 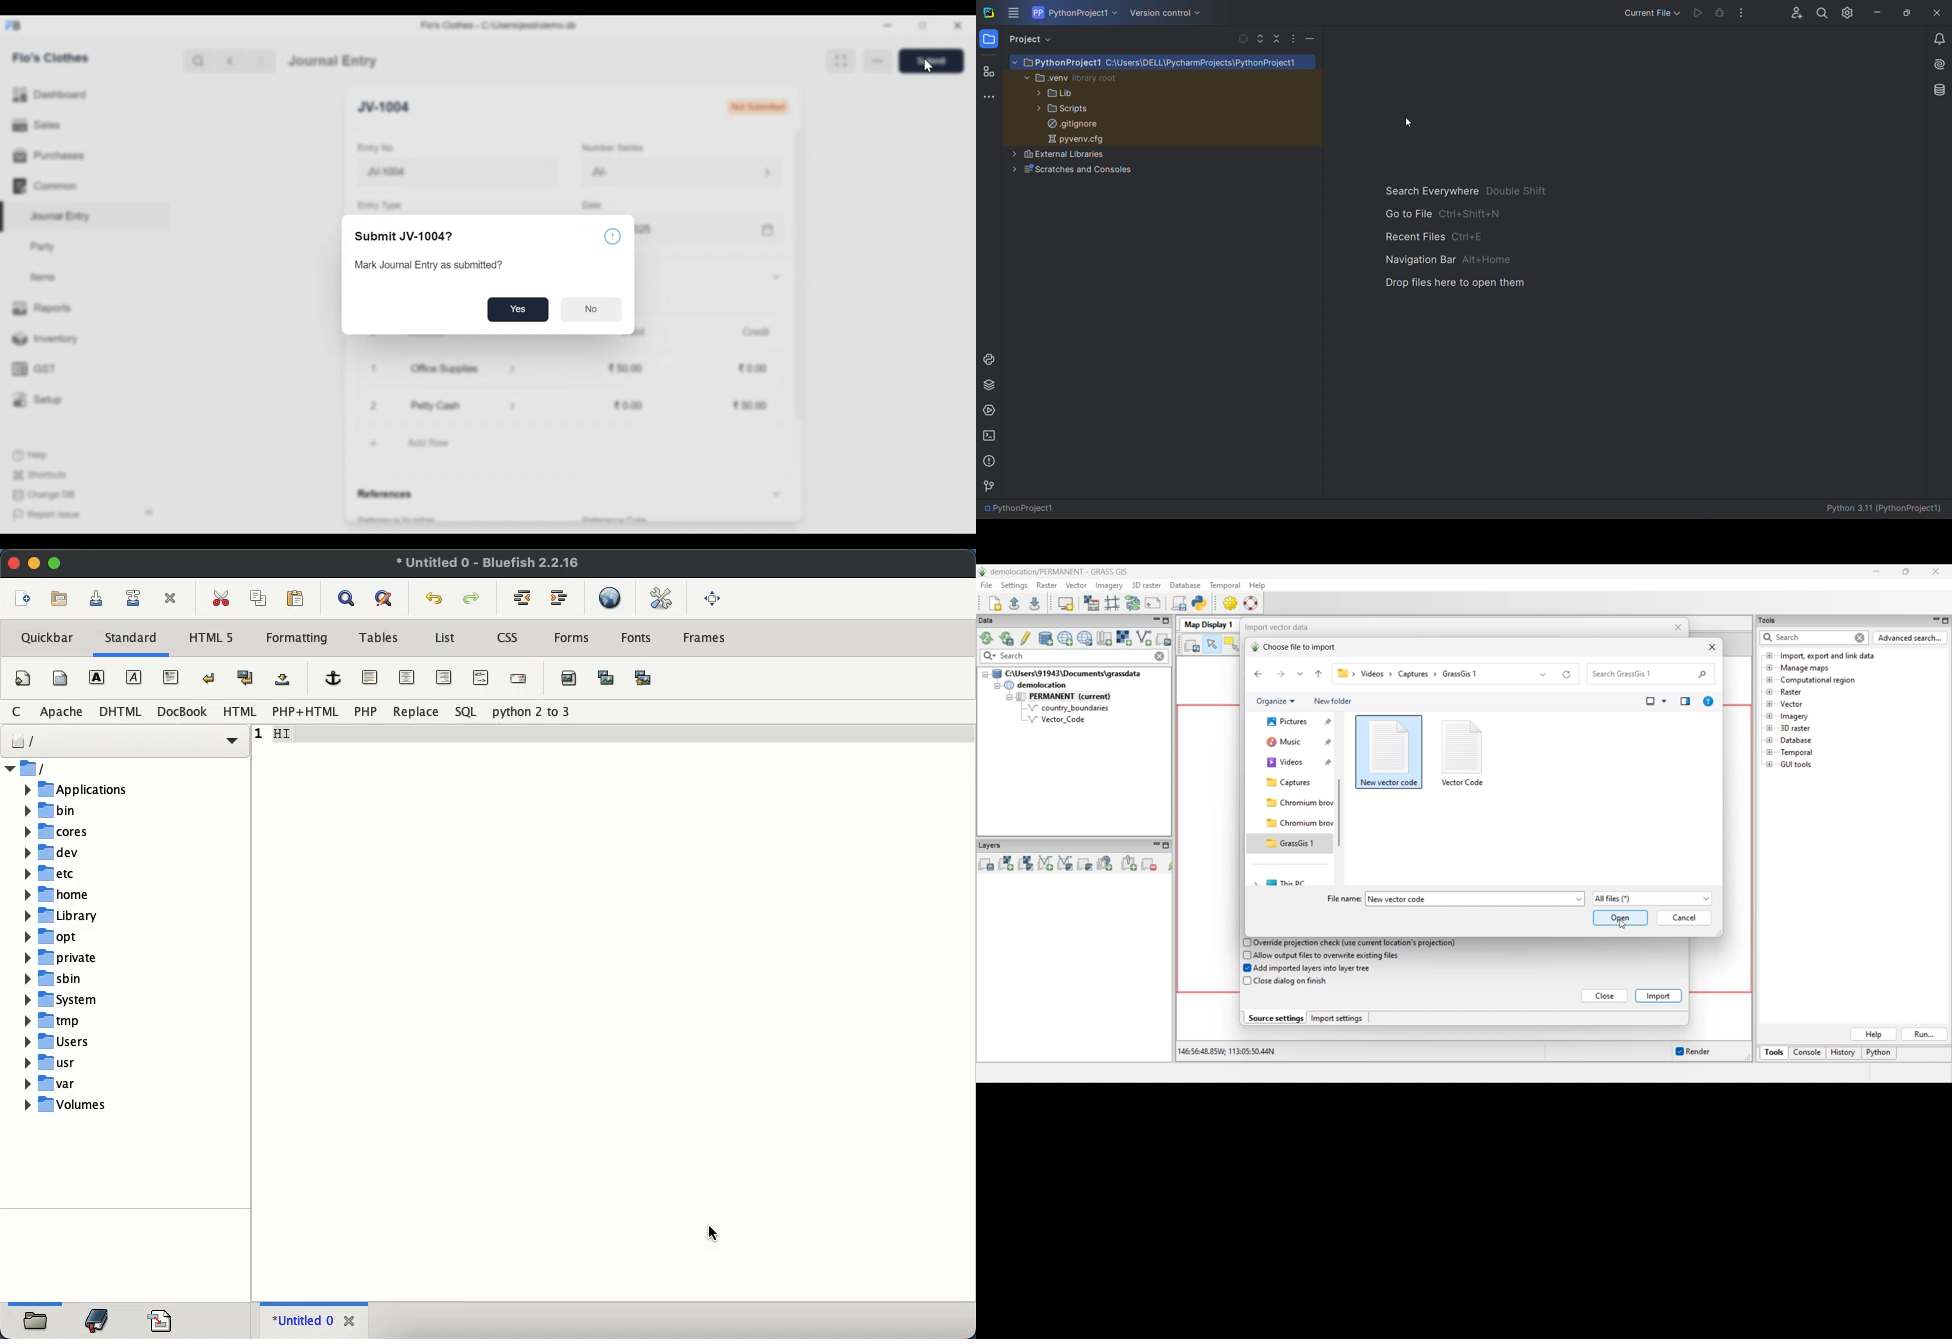 I want to click on untitled 0 - bluefish, so click(x=489, y=564).